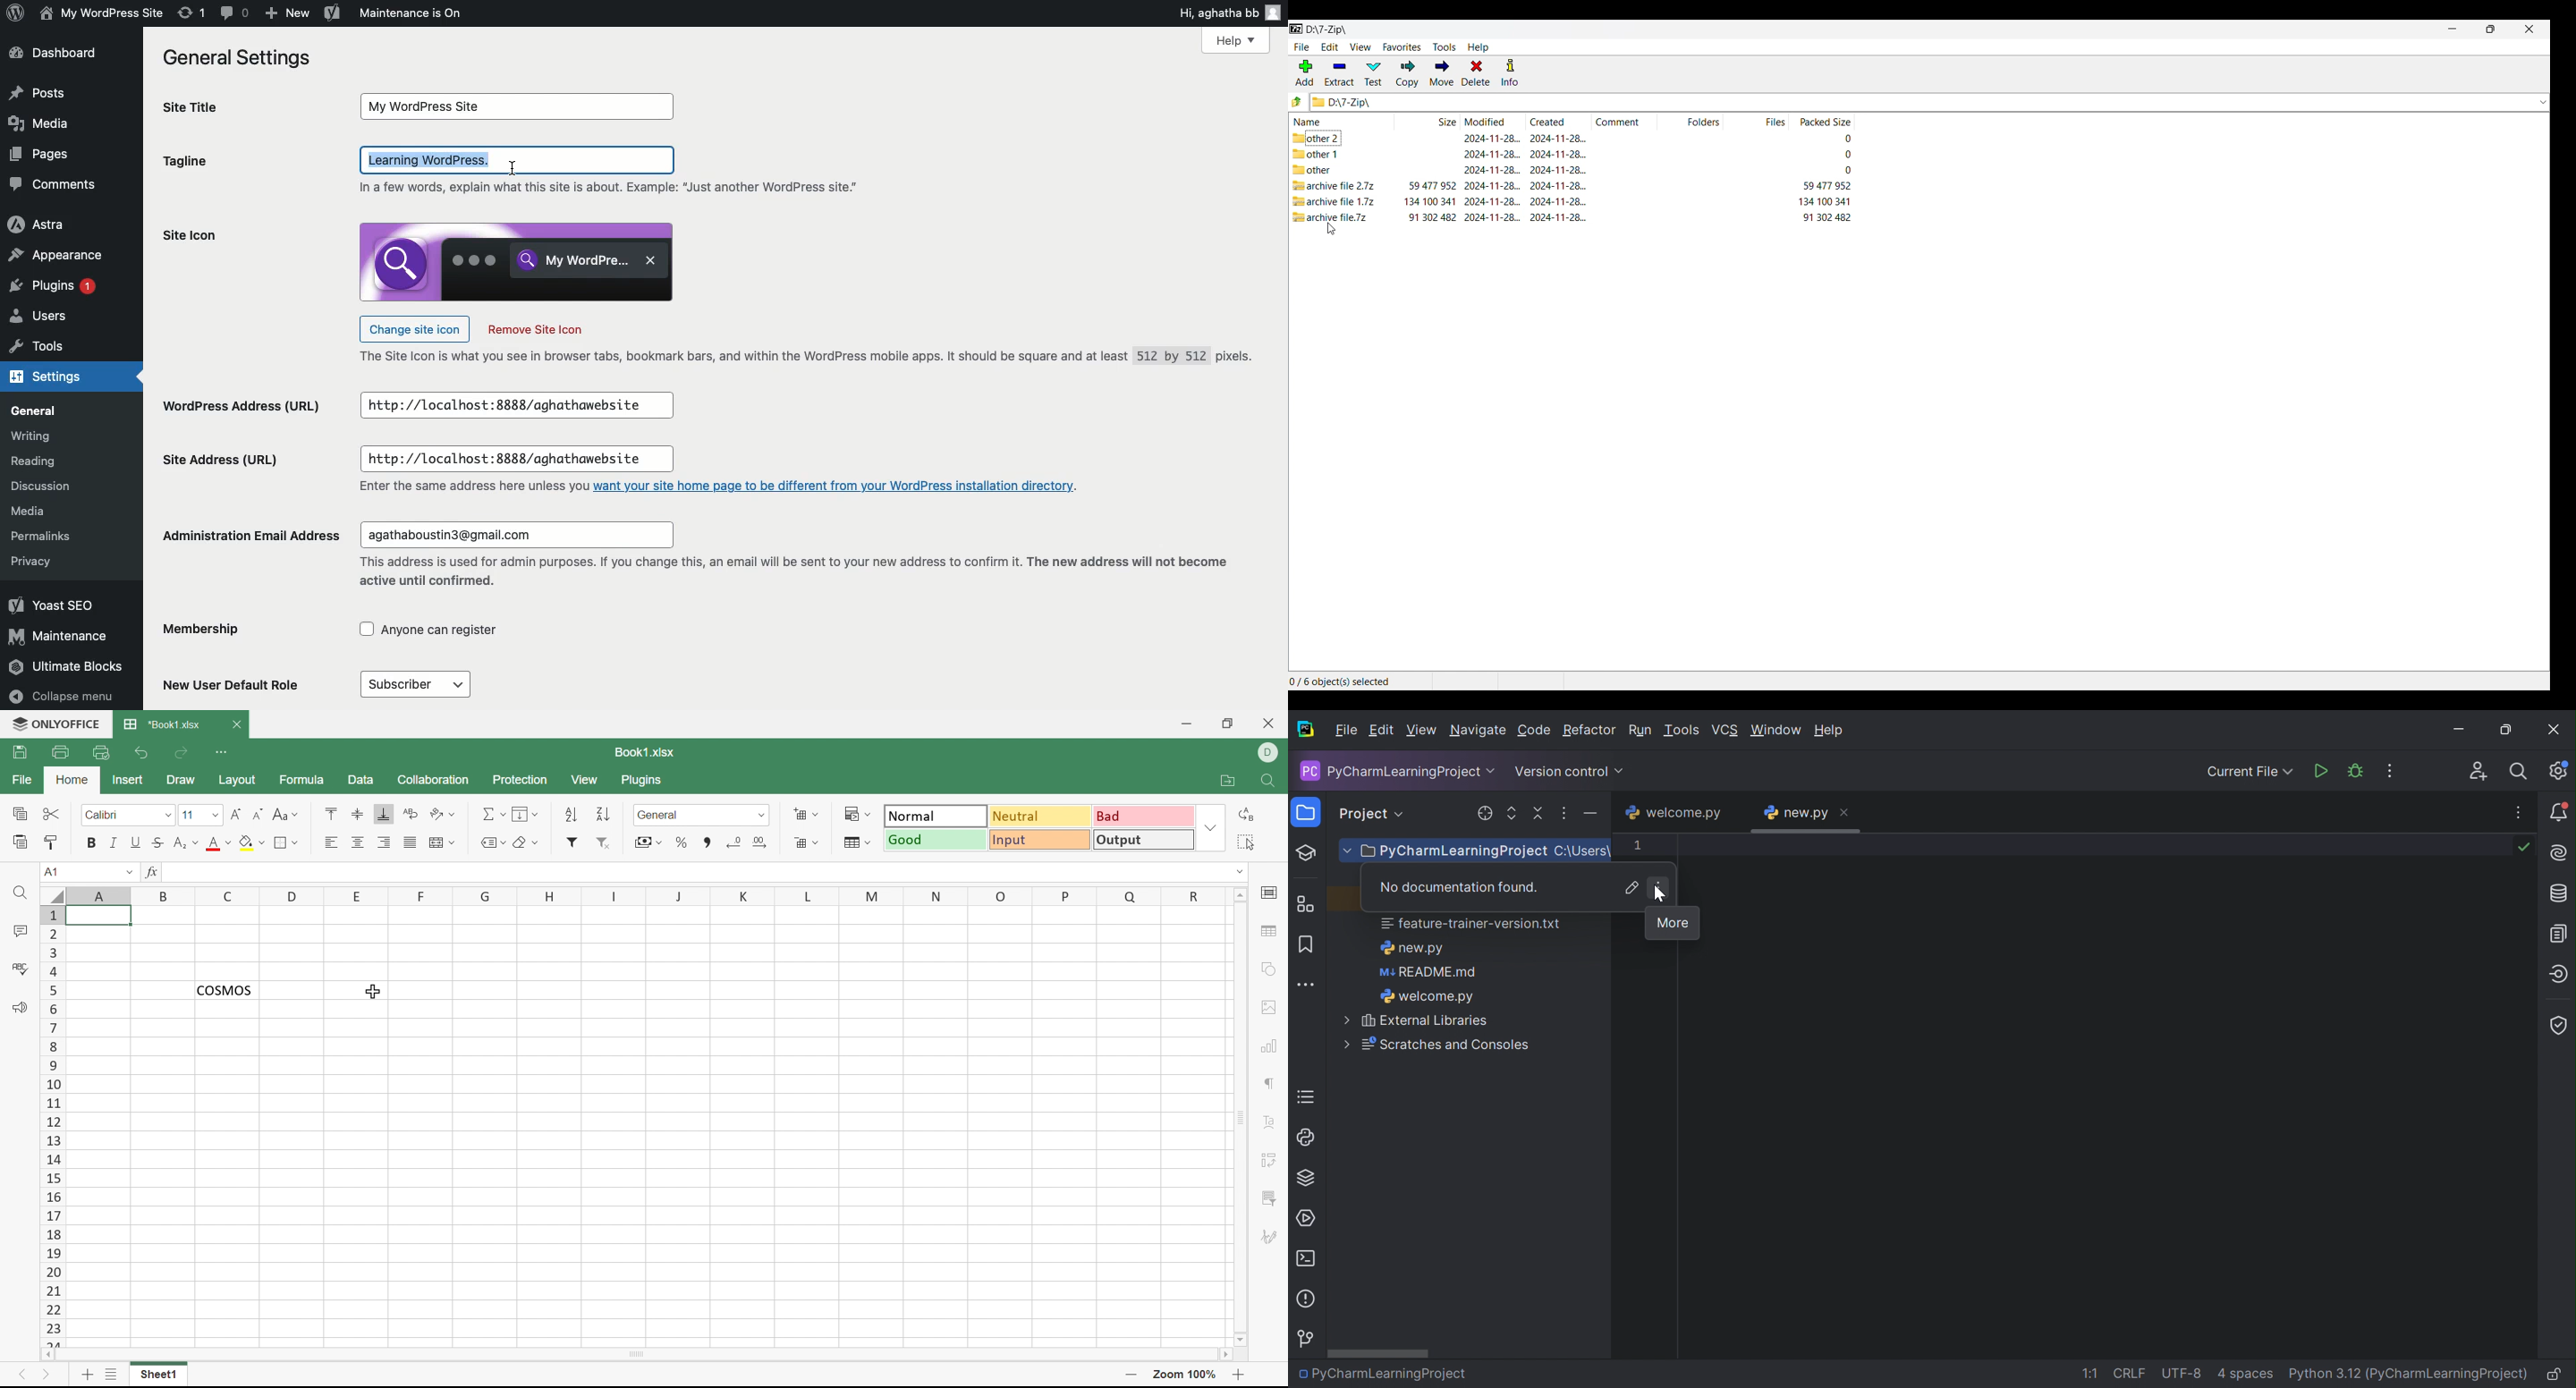 The height and width of the screenshot is (1400, 2576). Describe the element at coordinates (56, 724) in the screenshot. I see `ONLYOFFICE` at that location.